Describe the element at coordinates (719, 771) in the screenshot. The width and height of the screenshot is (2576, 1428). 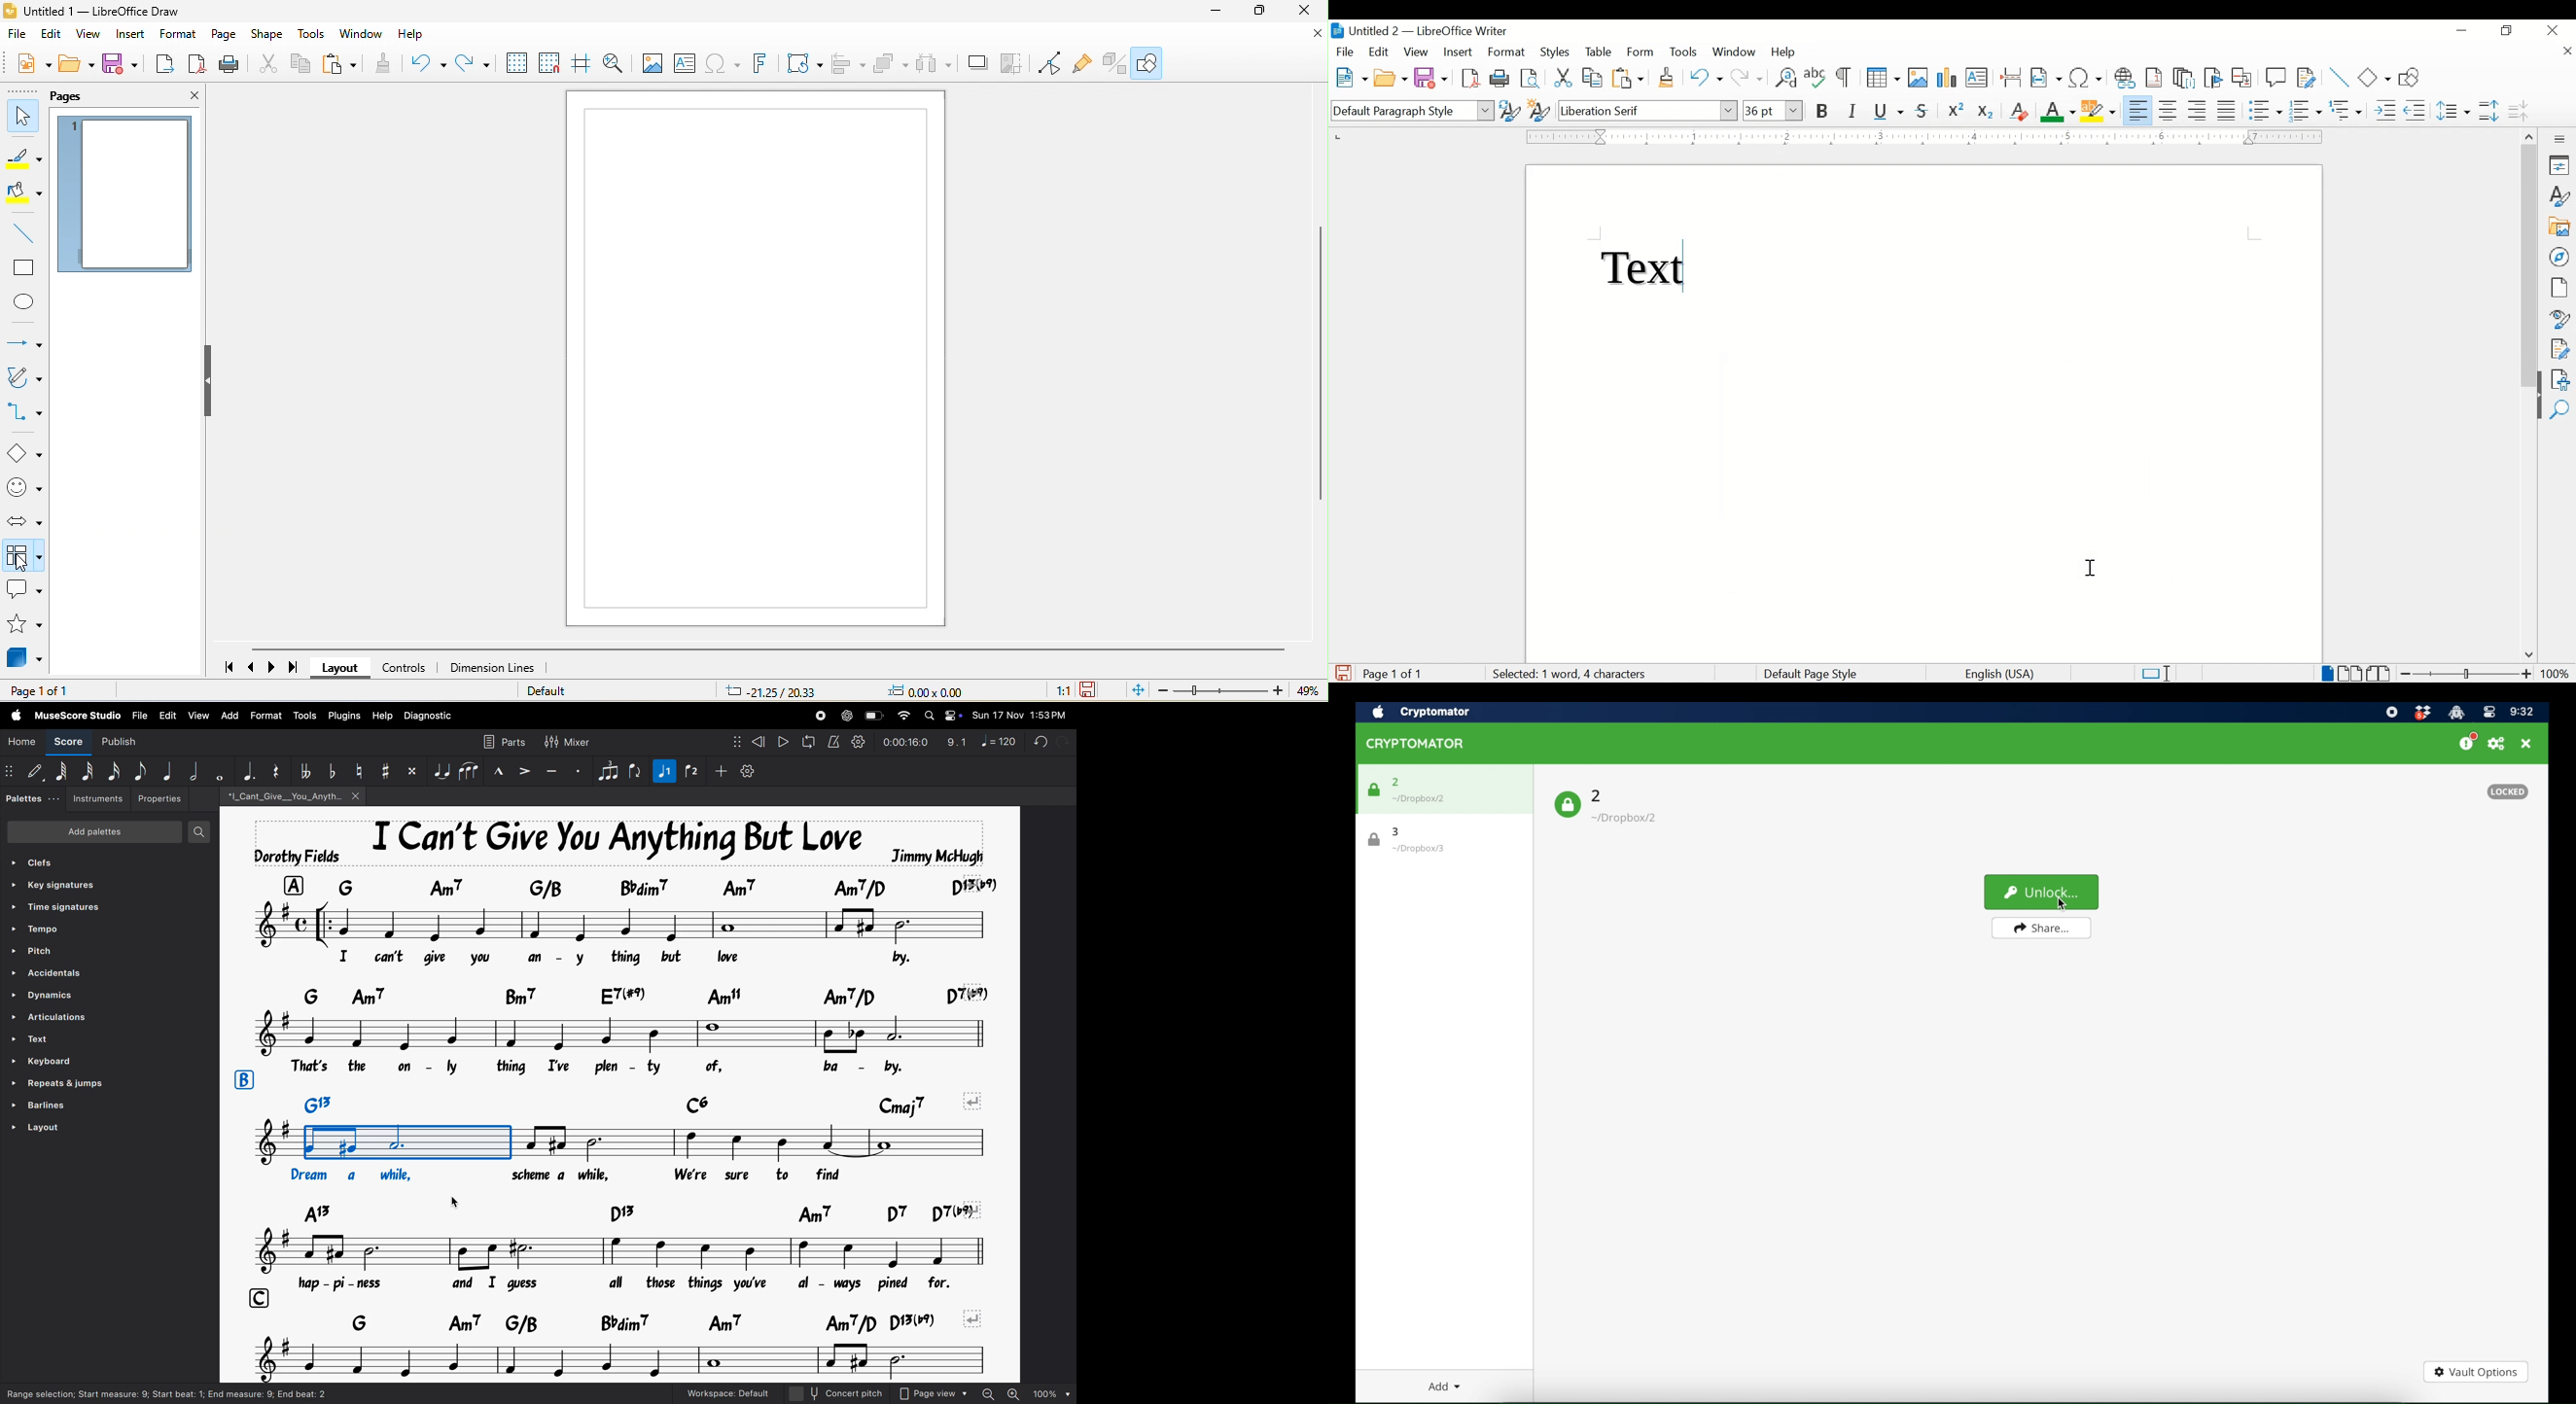
I see `plus sign` at that location.